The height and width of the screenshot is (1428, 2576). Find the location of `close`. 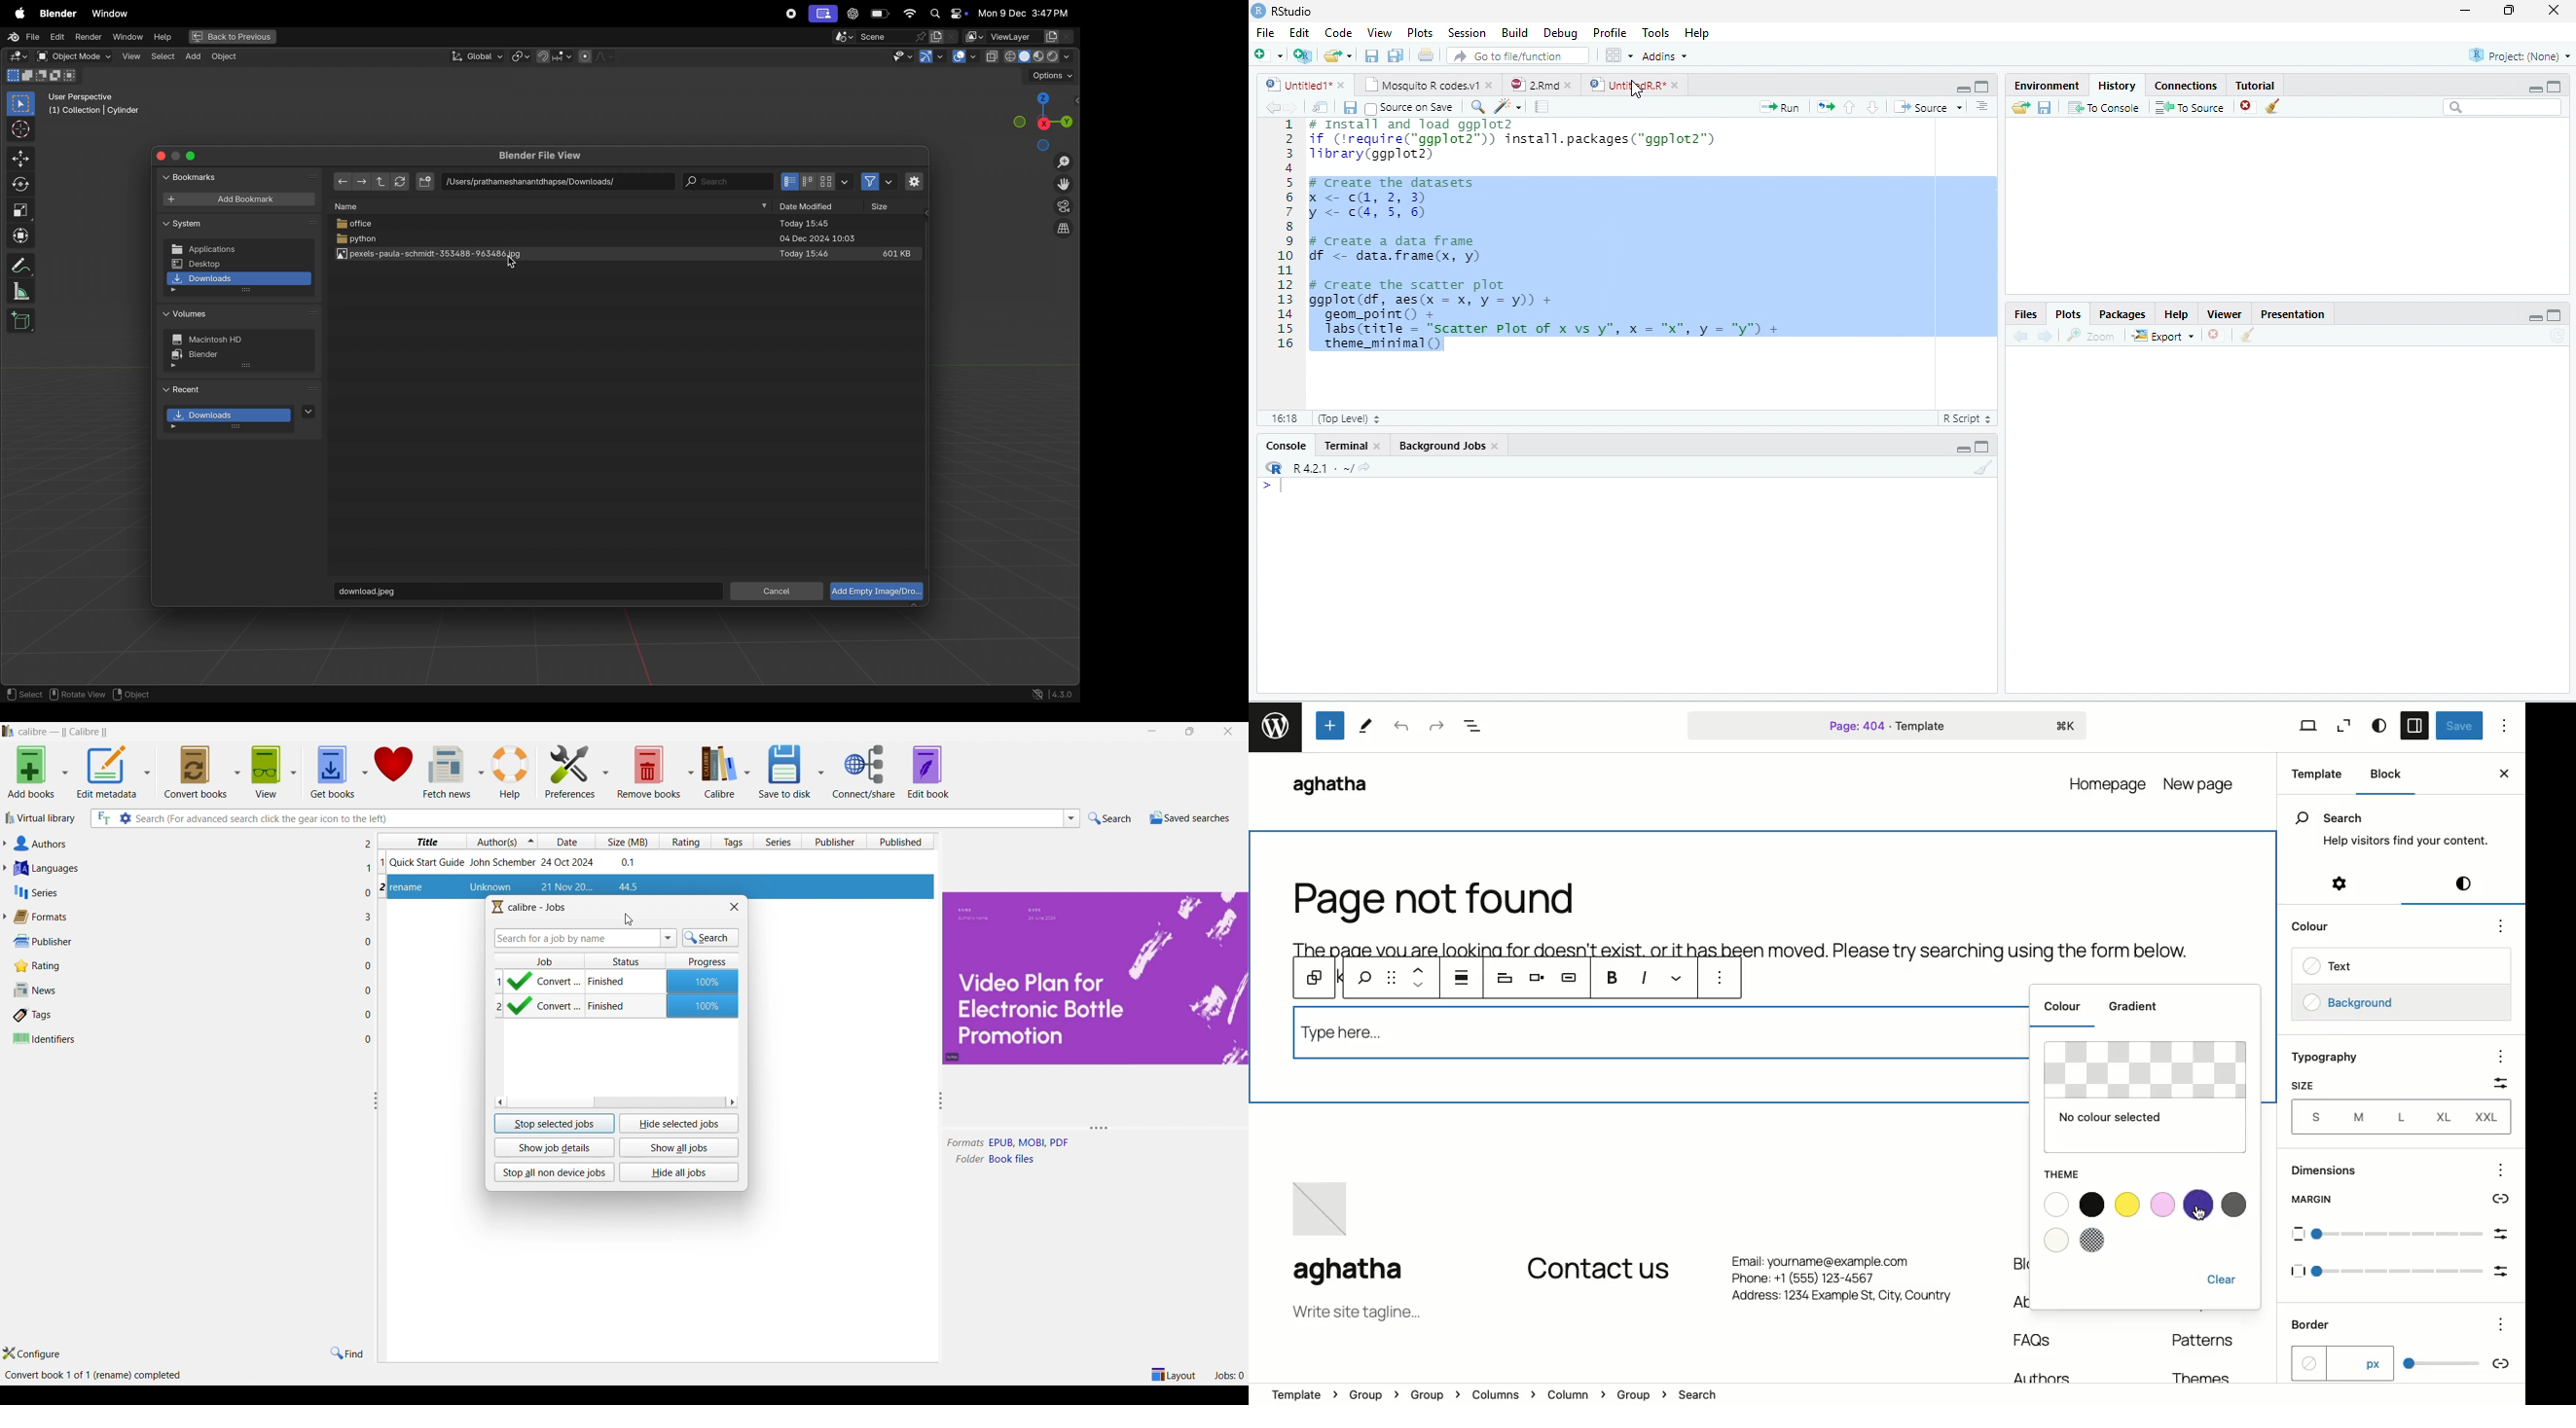

close is located at coordinates (1675, 85).